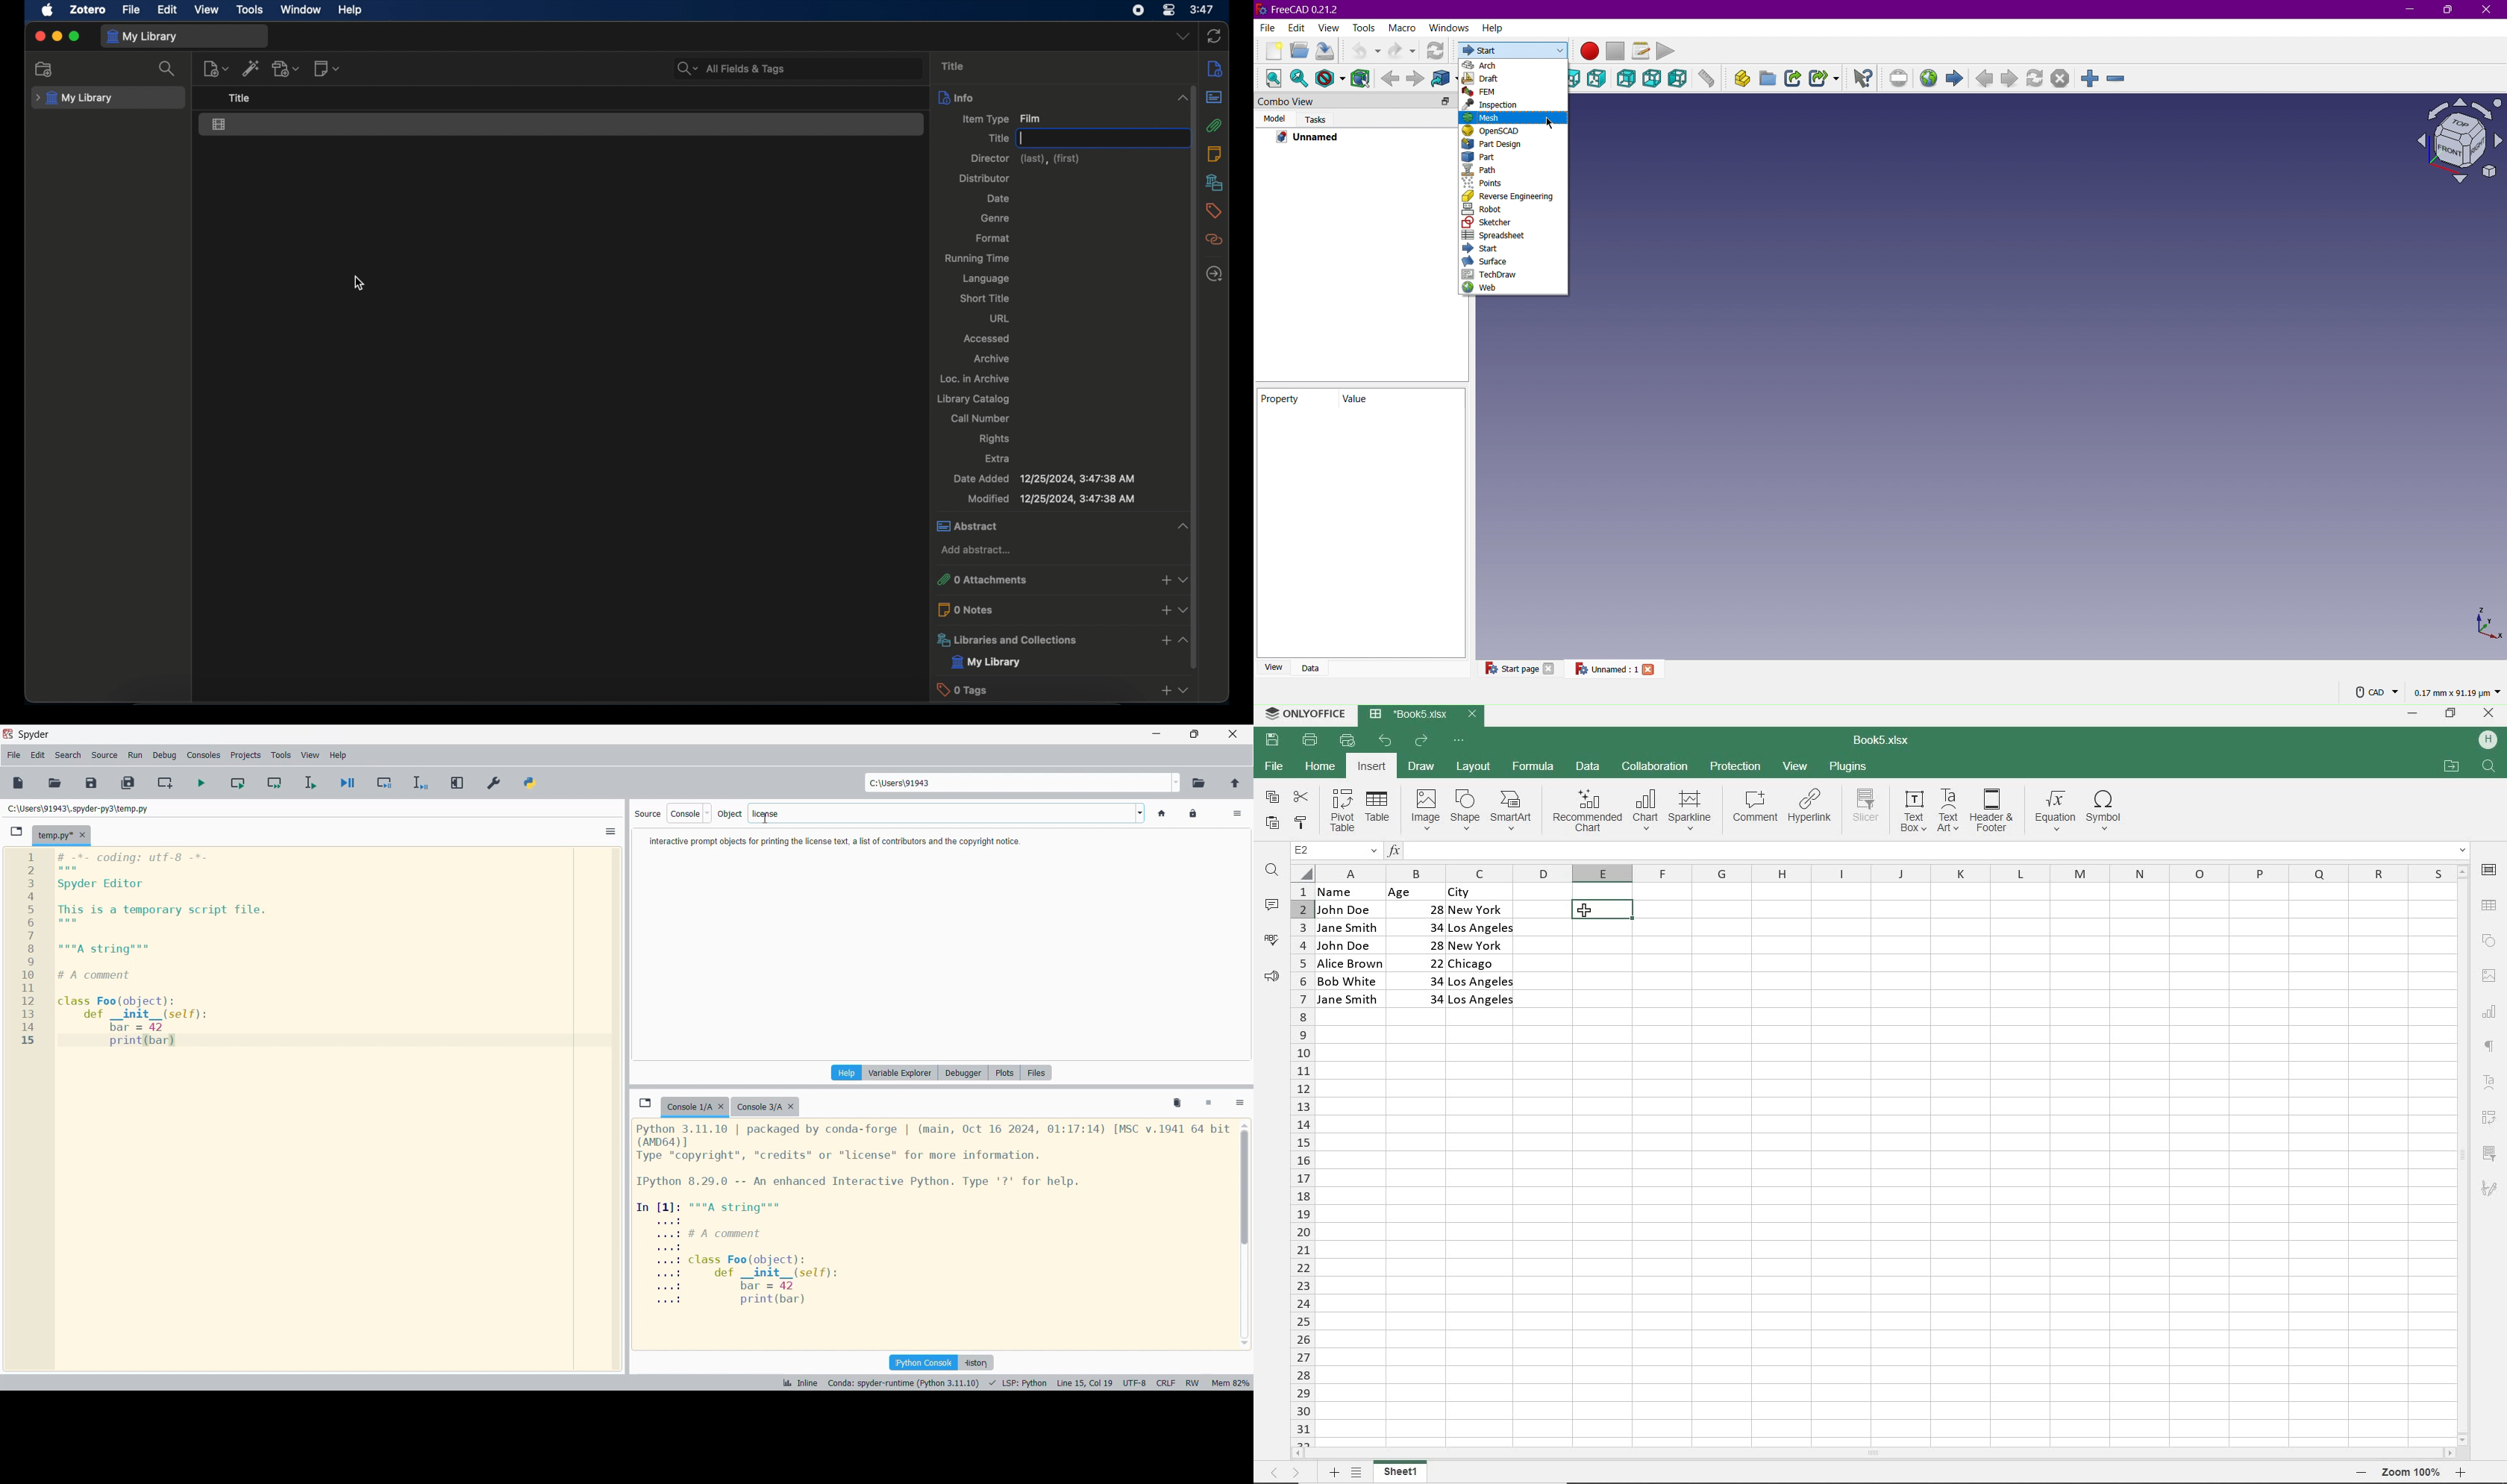 The height and width of the screenshot is (1484, 2520). What do you see at coordinates (1170, 10) in the screenshot?
I see `control center` at bounding box center [1170, 10].